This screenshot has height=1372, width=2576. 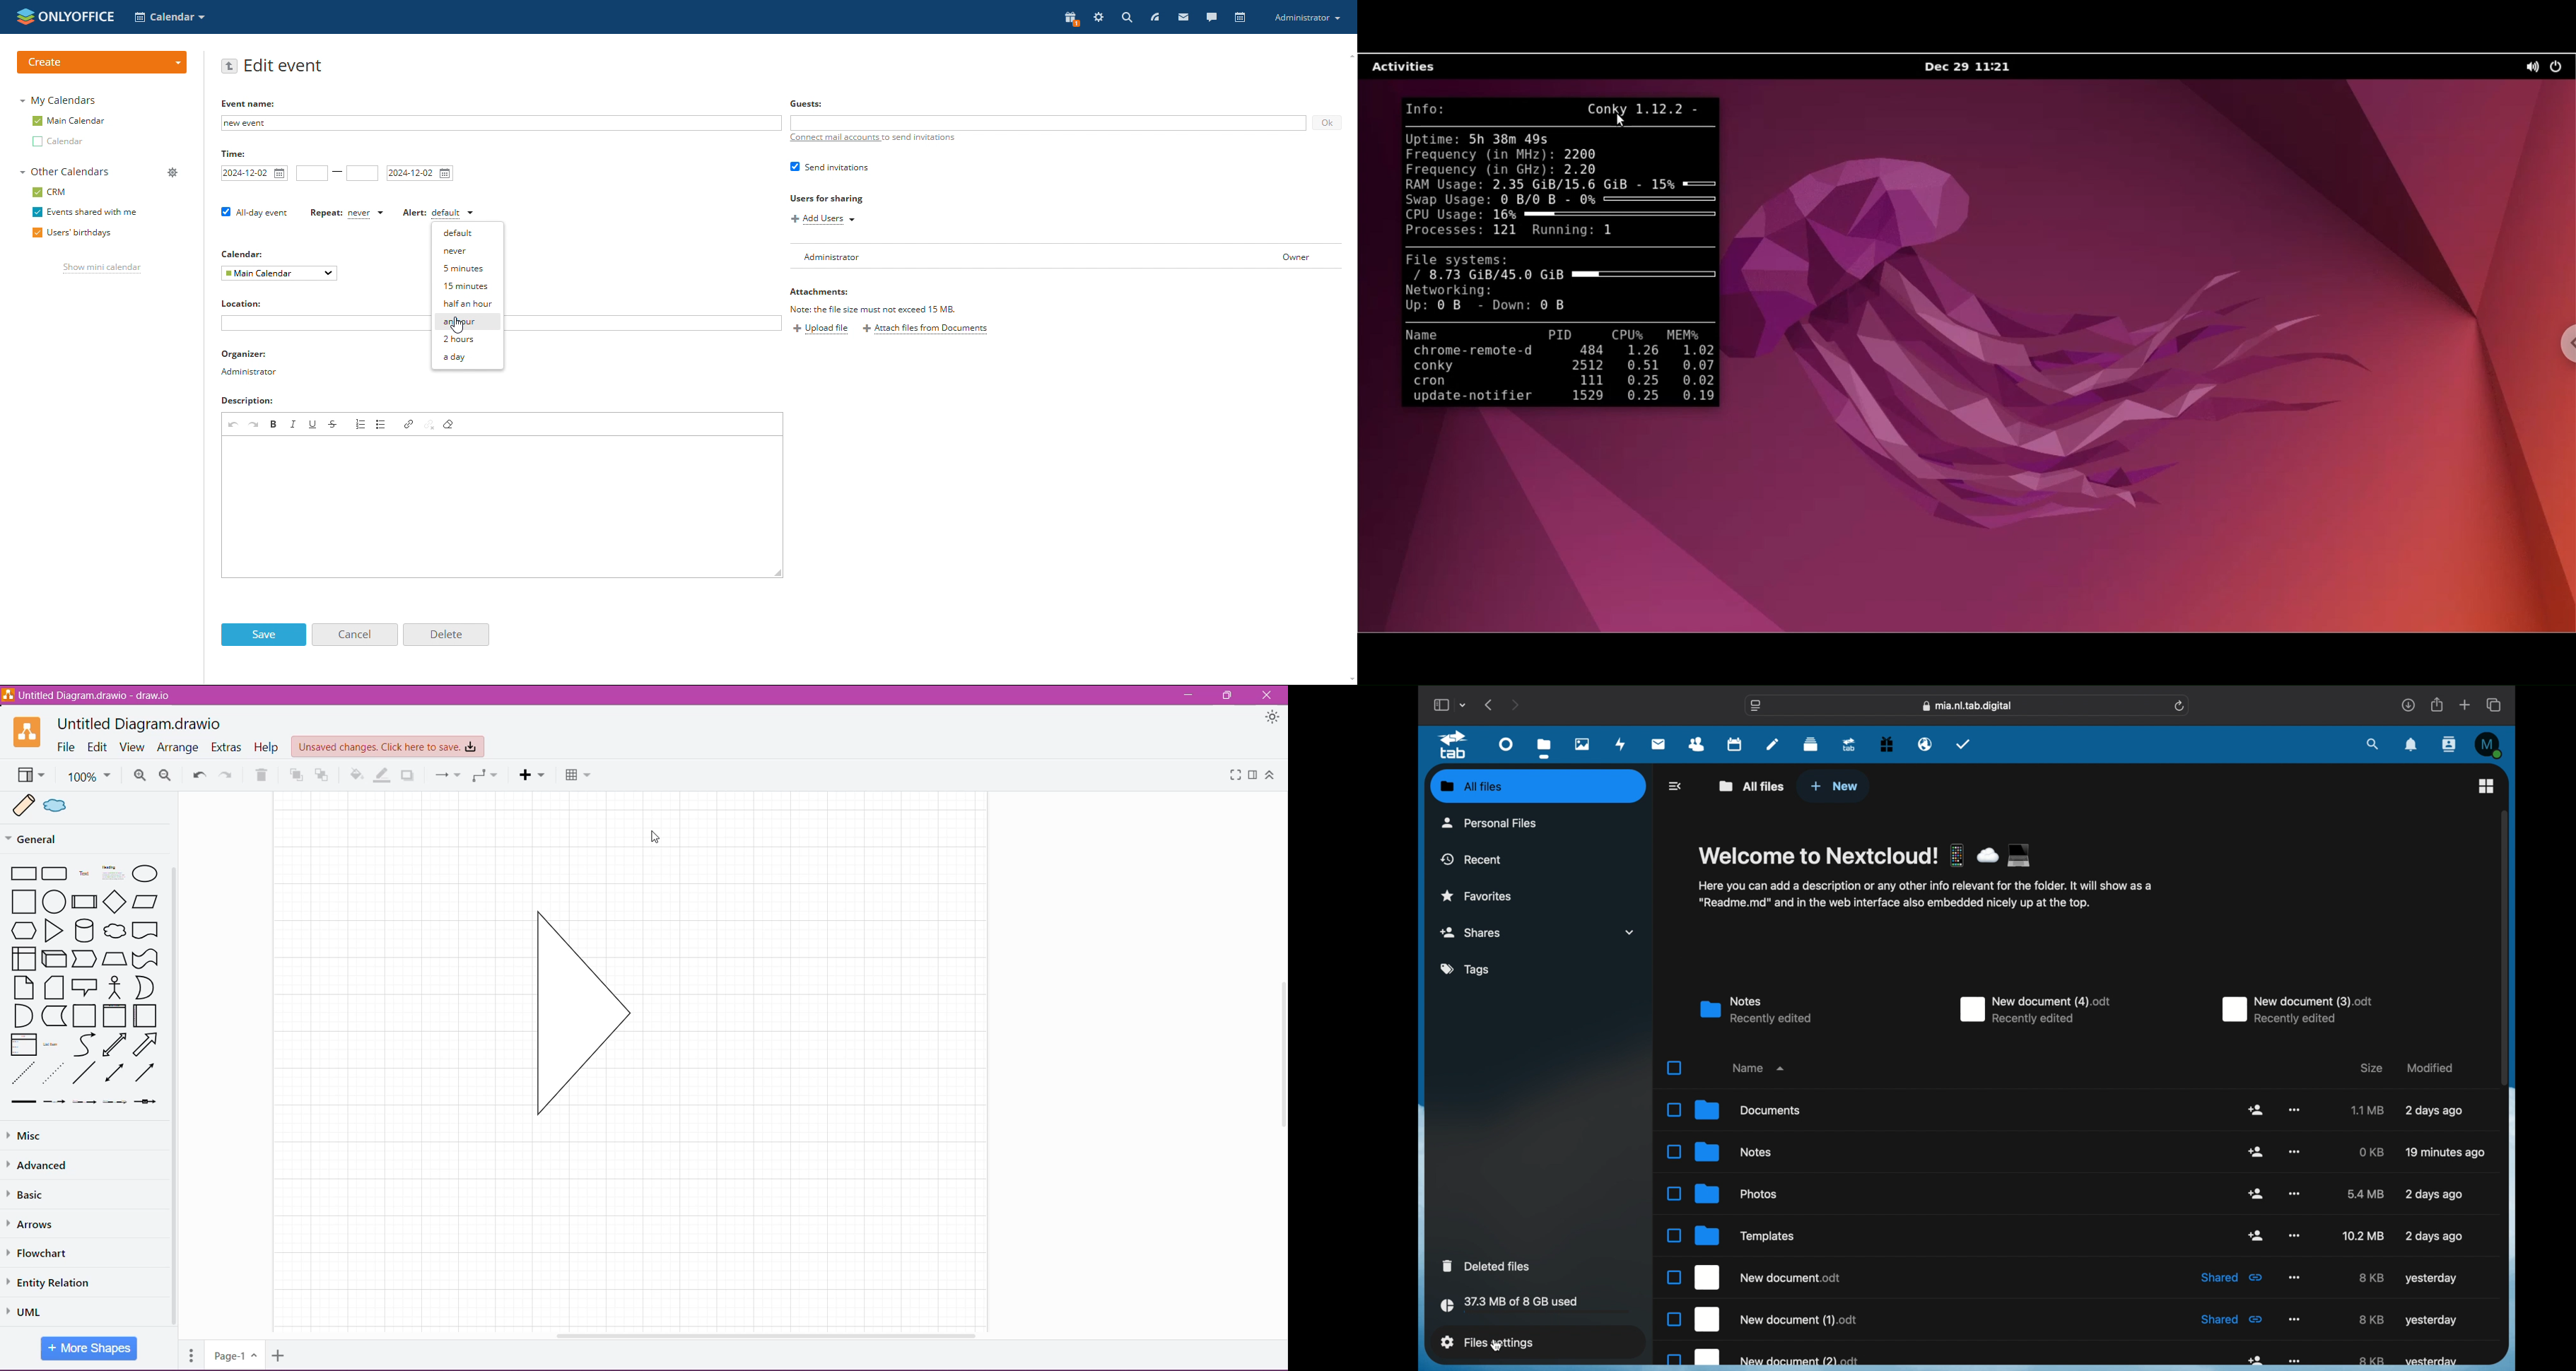 I want to click on shared, so click(x=2256, y=1152).